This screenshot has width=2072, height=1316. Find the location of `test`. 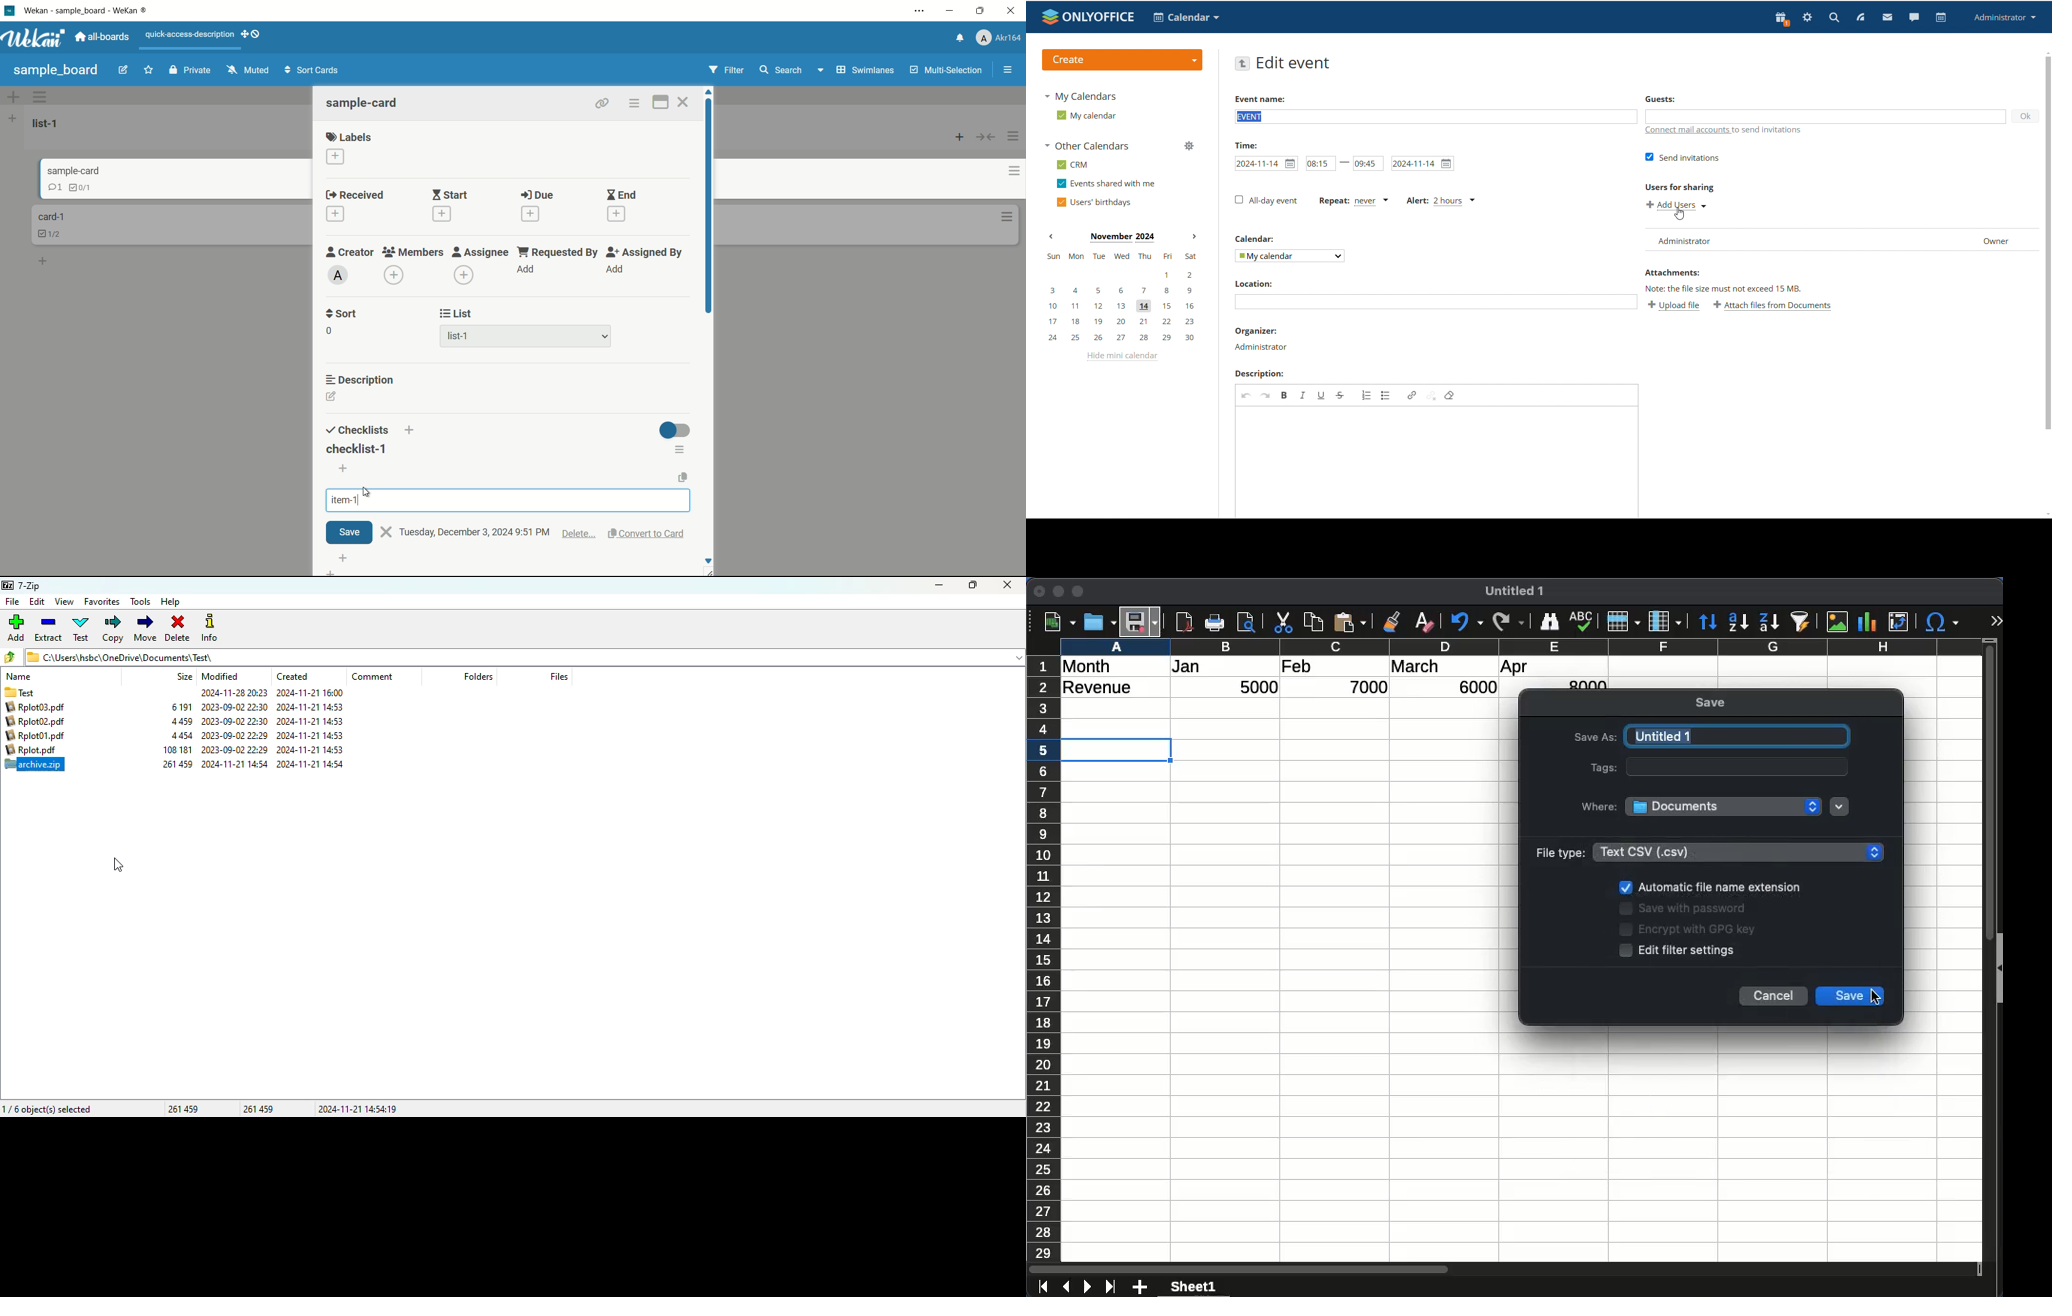

test is located at coordinates (81, 629).